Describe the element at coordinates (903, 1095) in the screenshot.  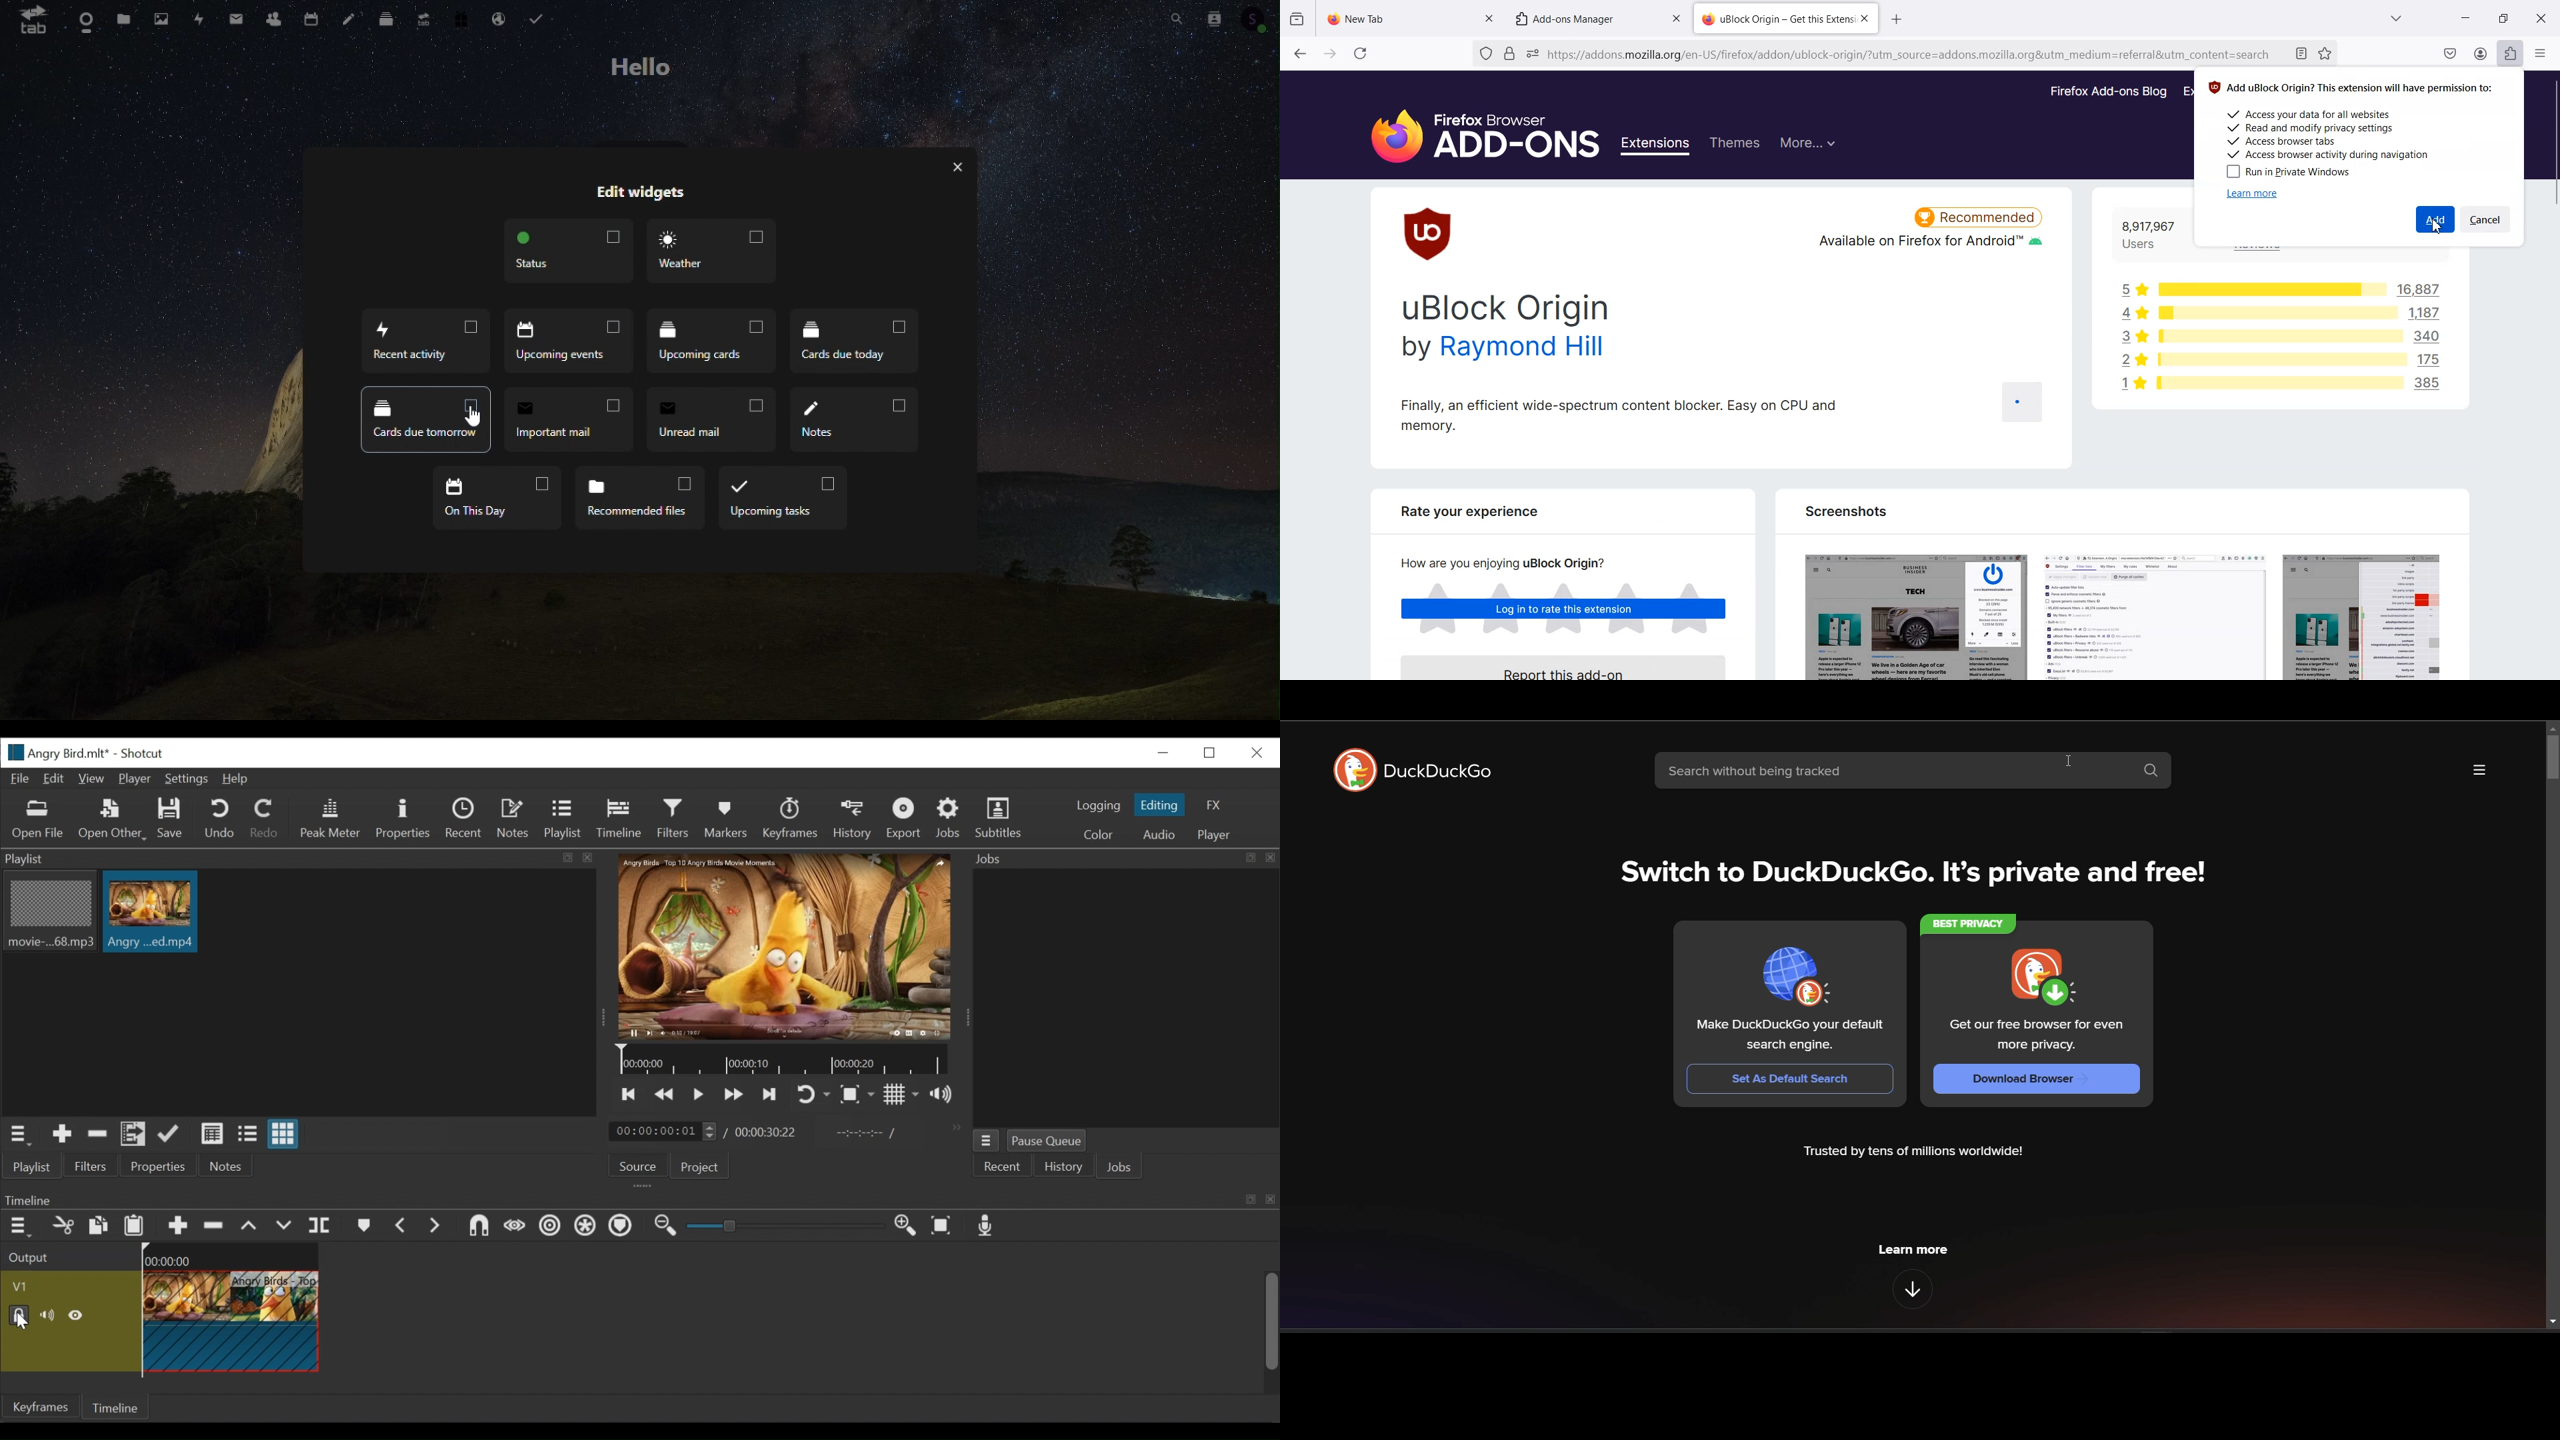
I see `Toggle display grid on player` at that location.